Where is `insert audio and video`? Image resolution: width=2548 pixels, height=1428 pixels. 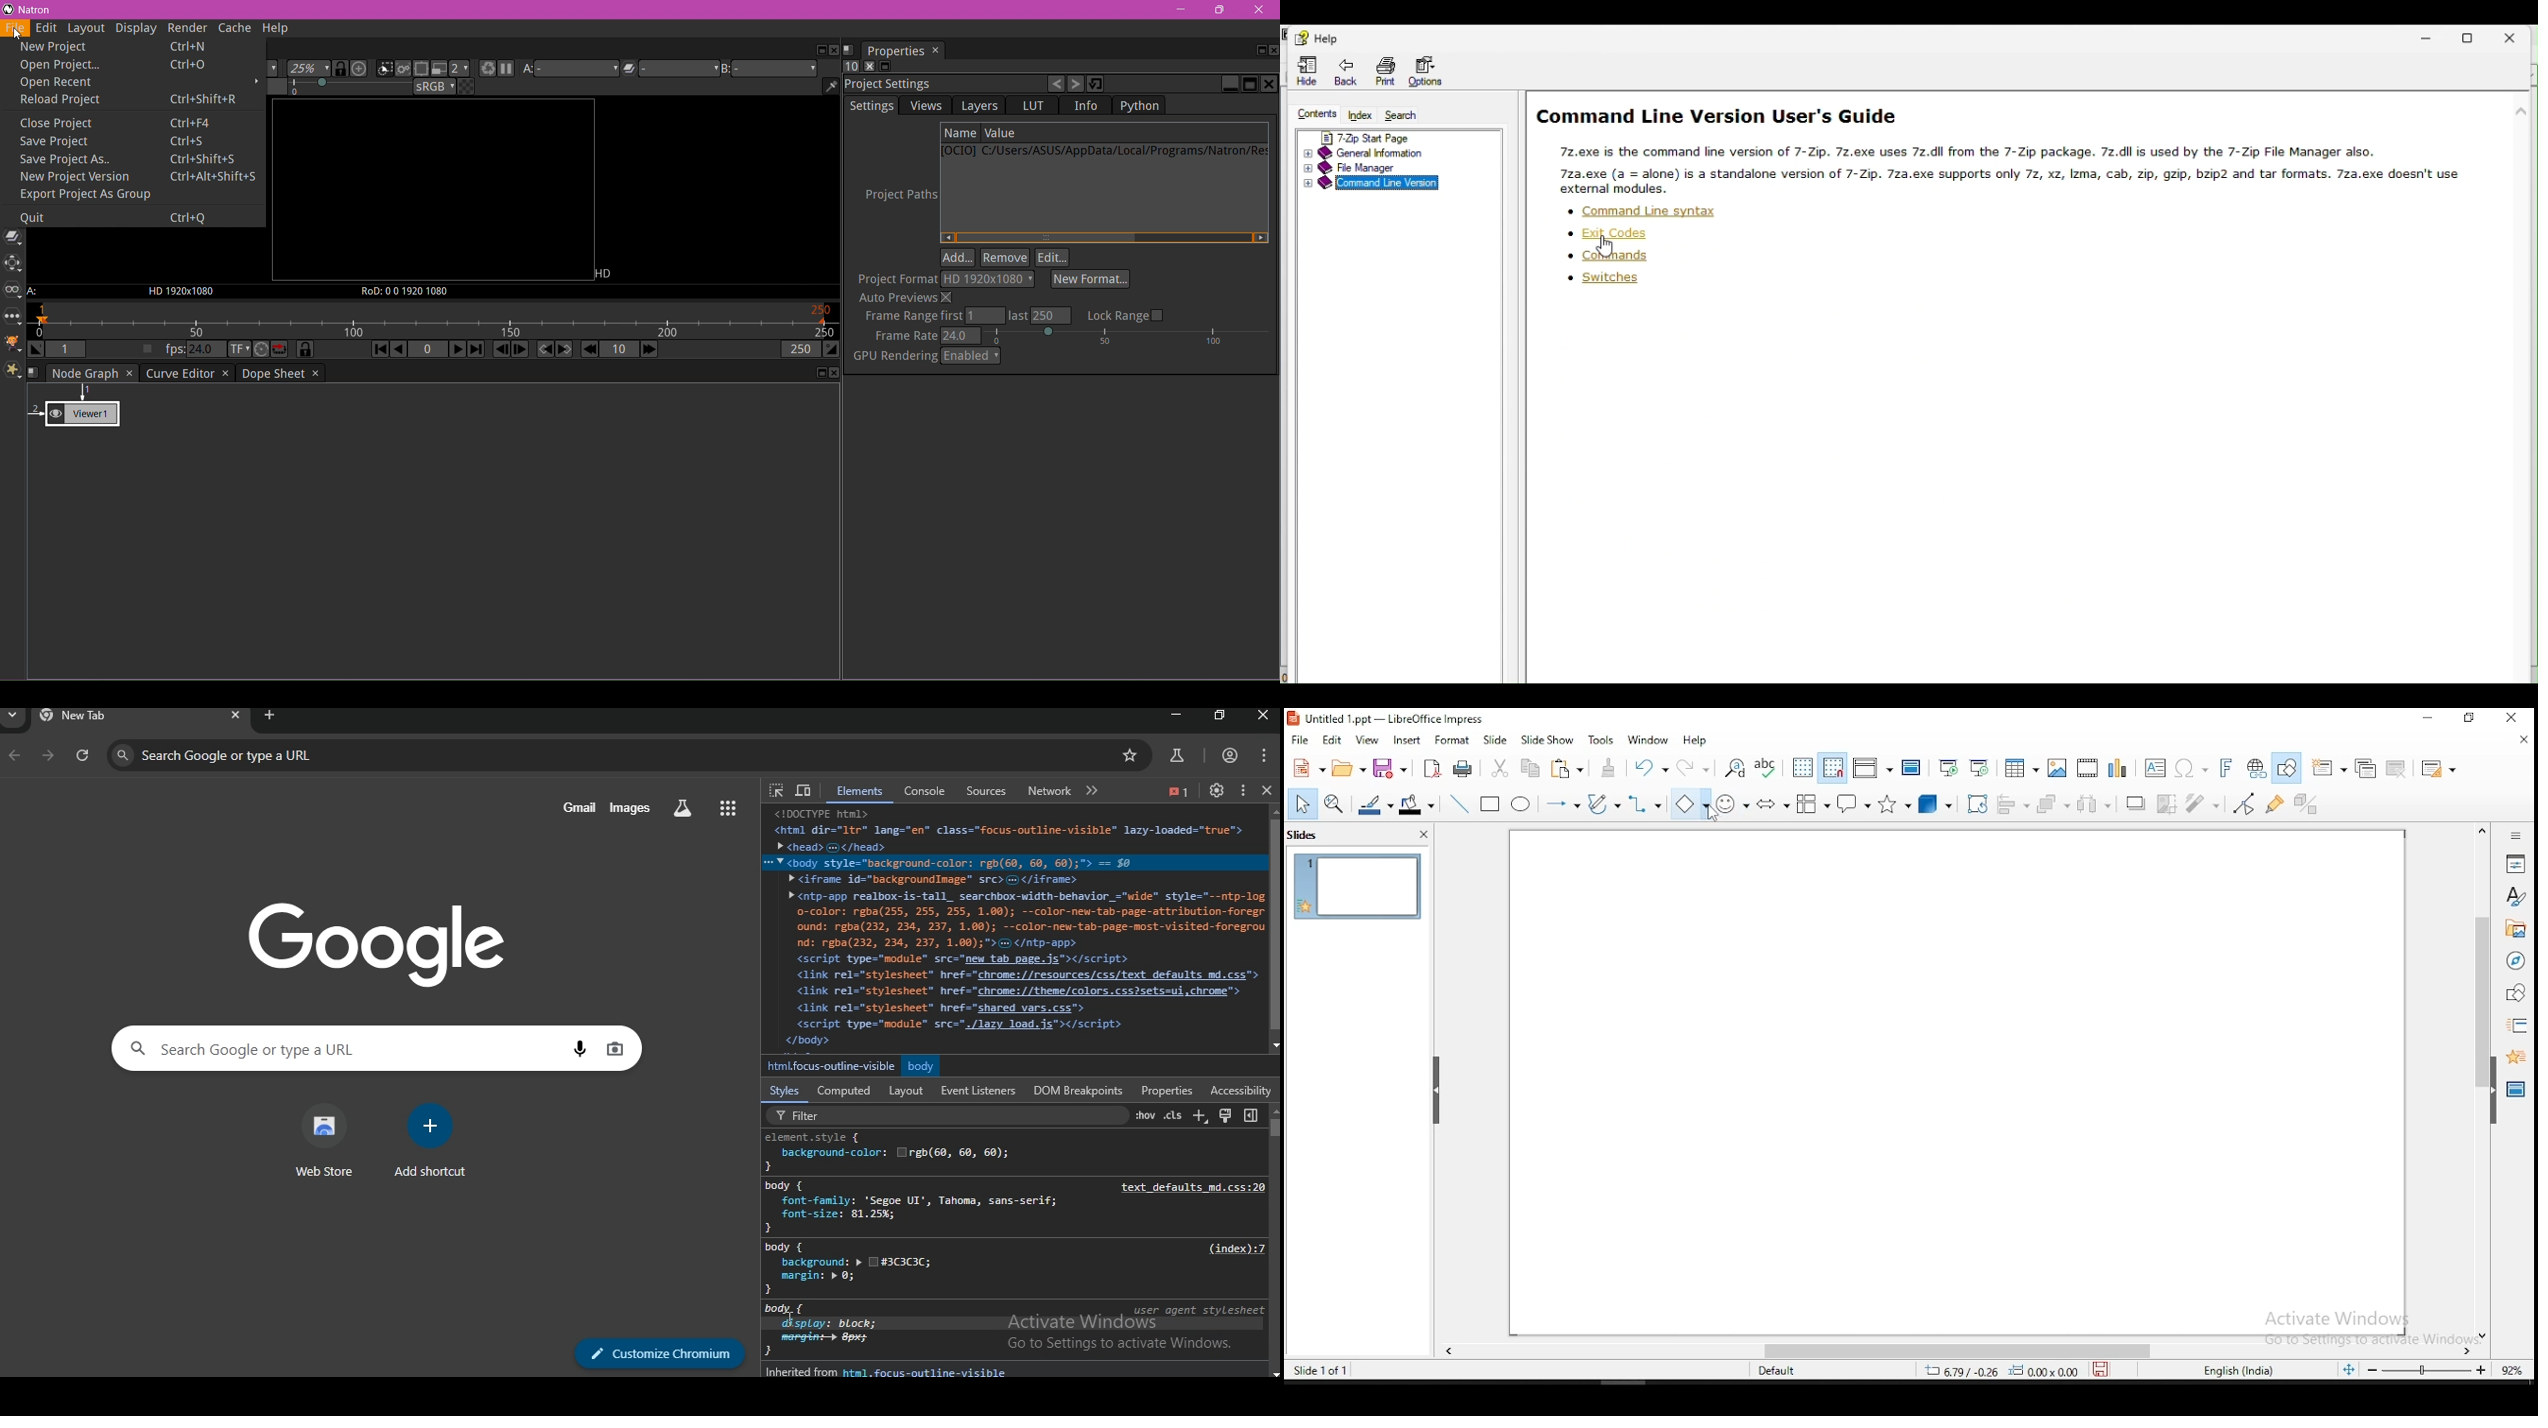 insert audio and video is located at coordinates (2087, 766).